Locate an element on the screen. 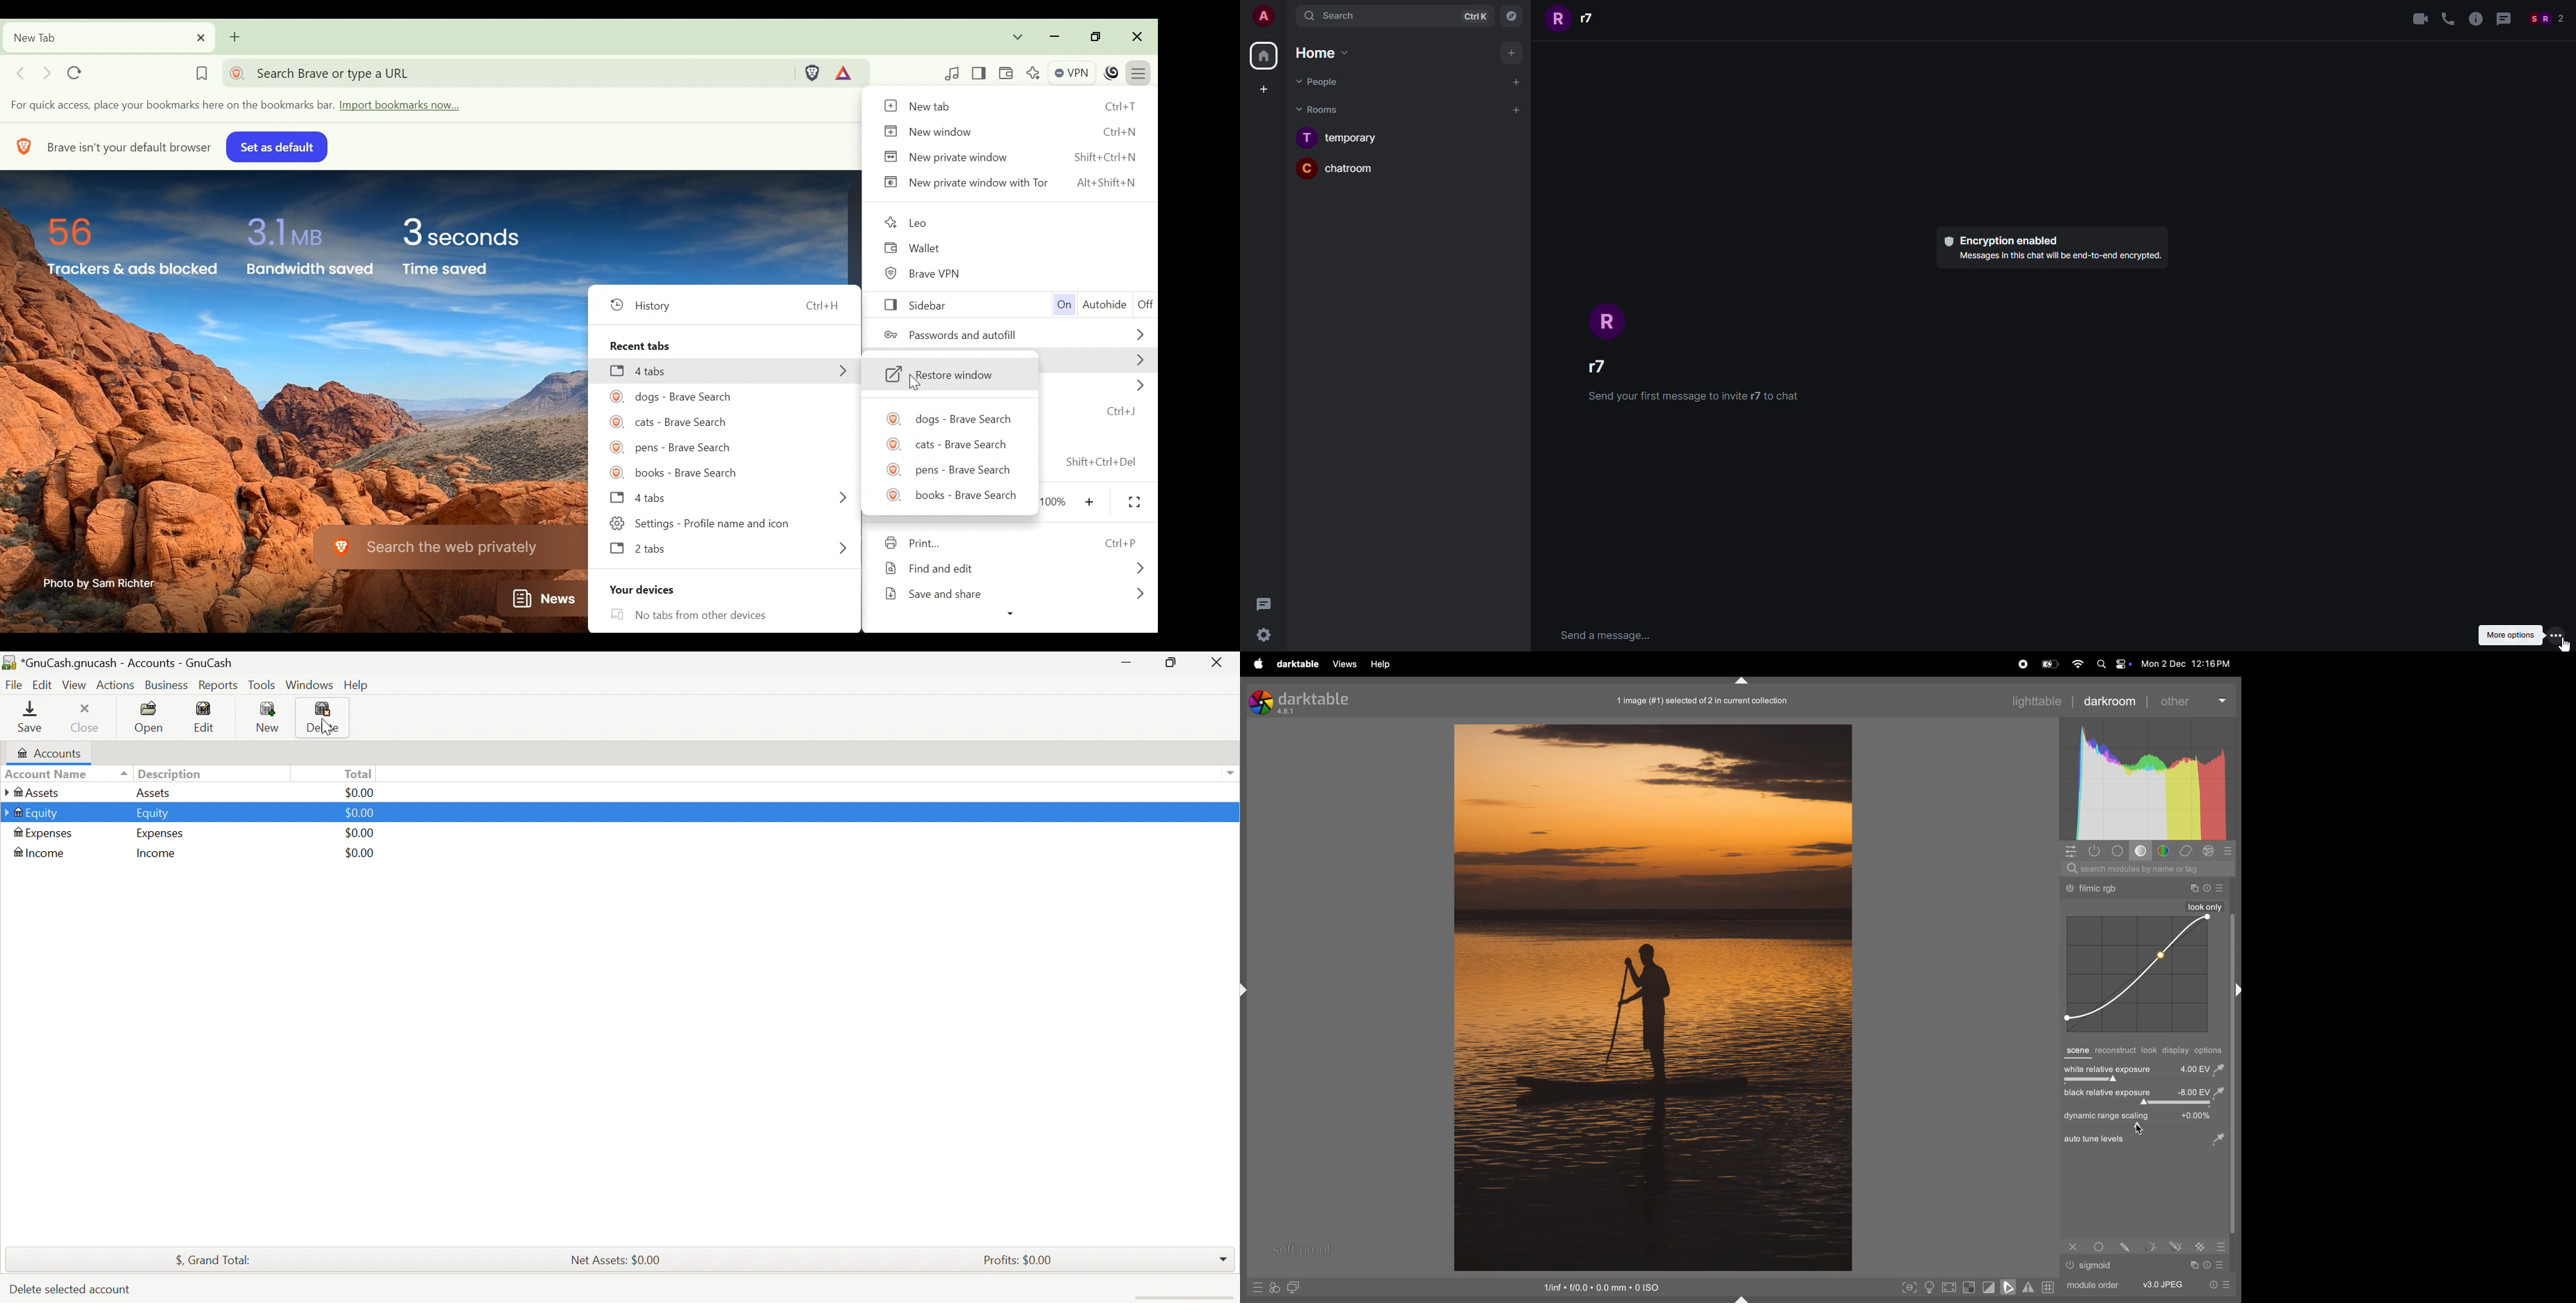 This screenshot has width=2576, height=1316. Encryption enabled is located at coordinates (2001, 241).